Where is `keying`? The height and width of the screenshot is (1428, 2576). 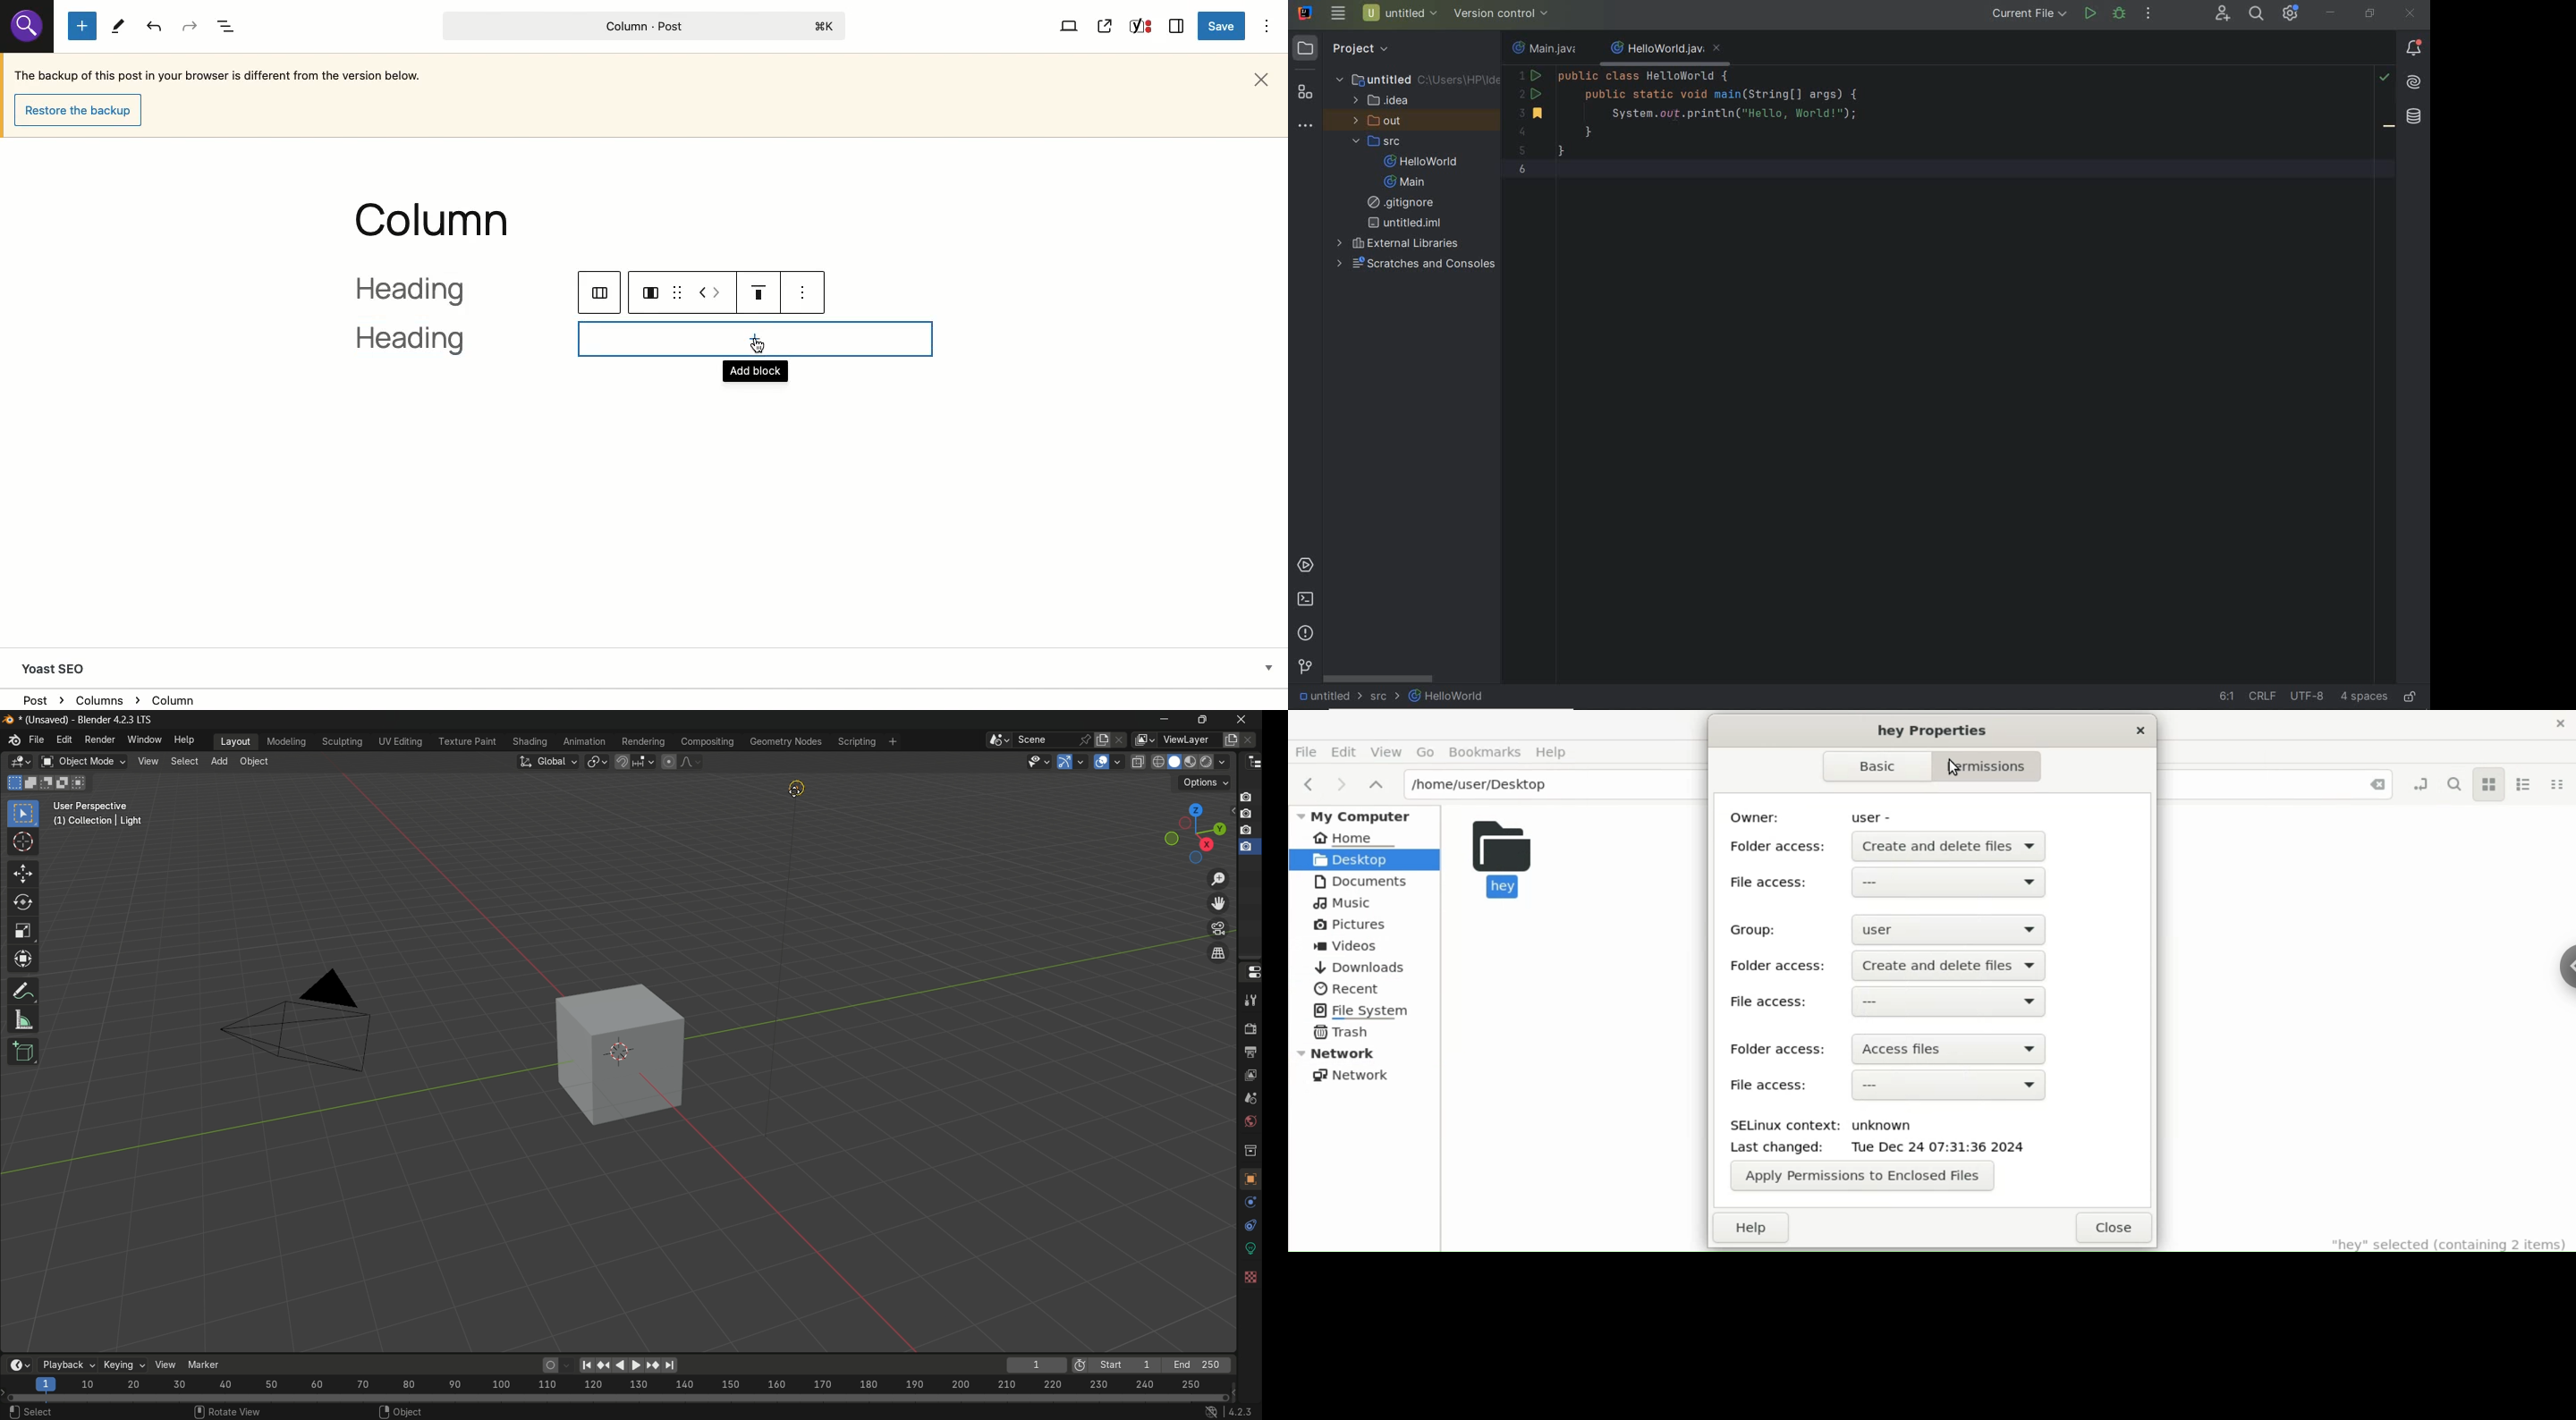 keying is located at coordinates (123, 1366).